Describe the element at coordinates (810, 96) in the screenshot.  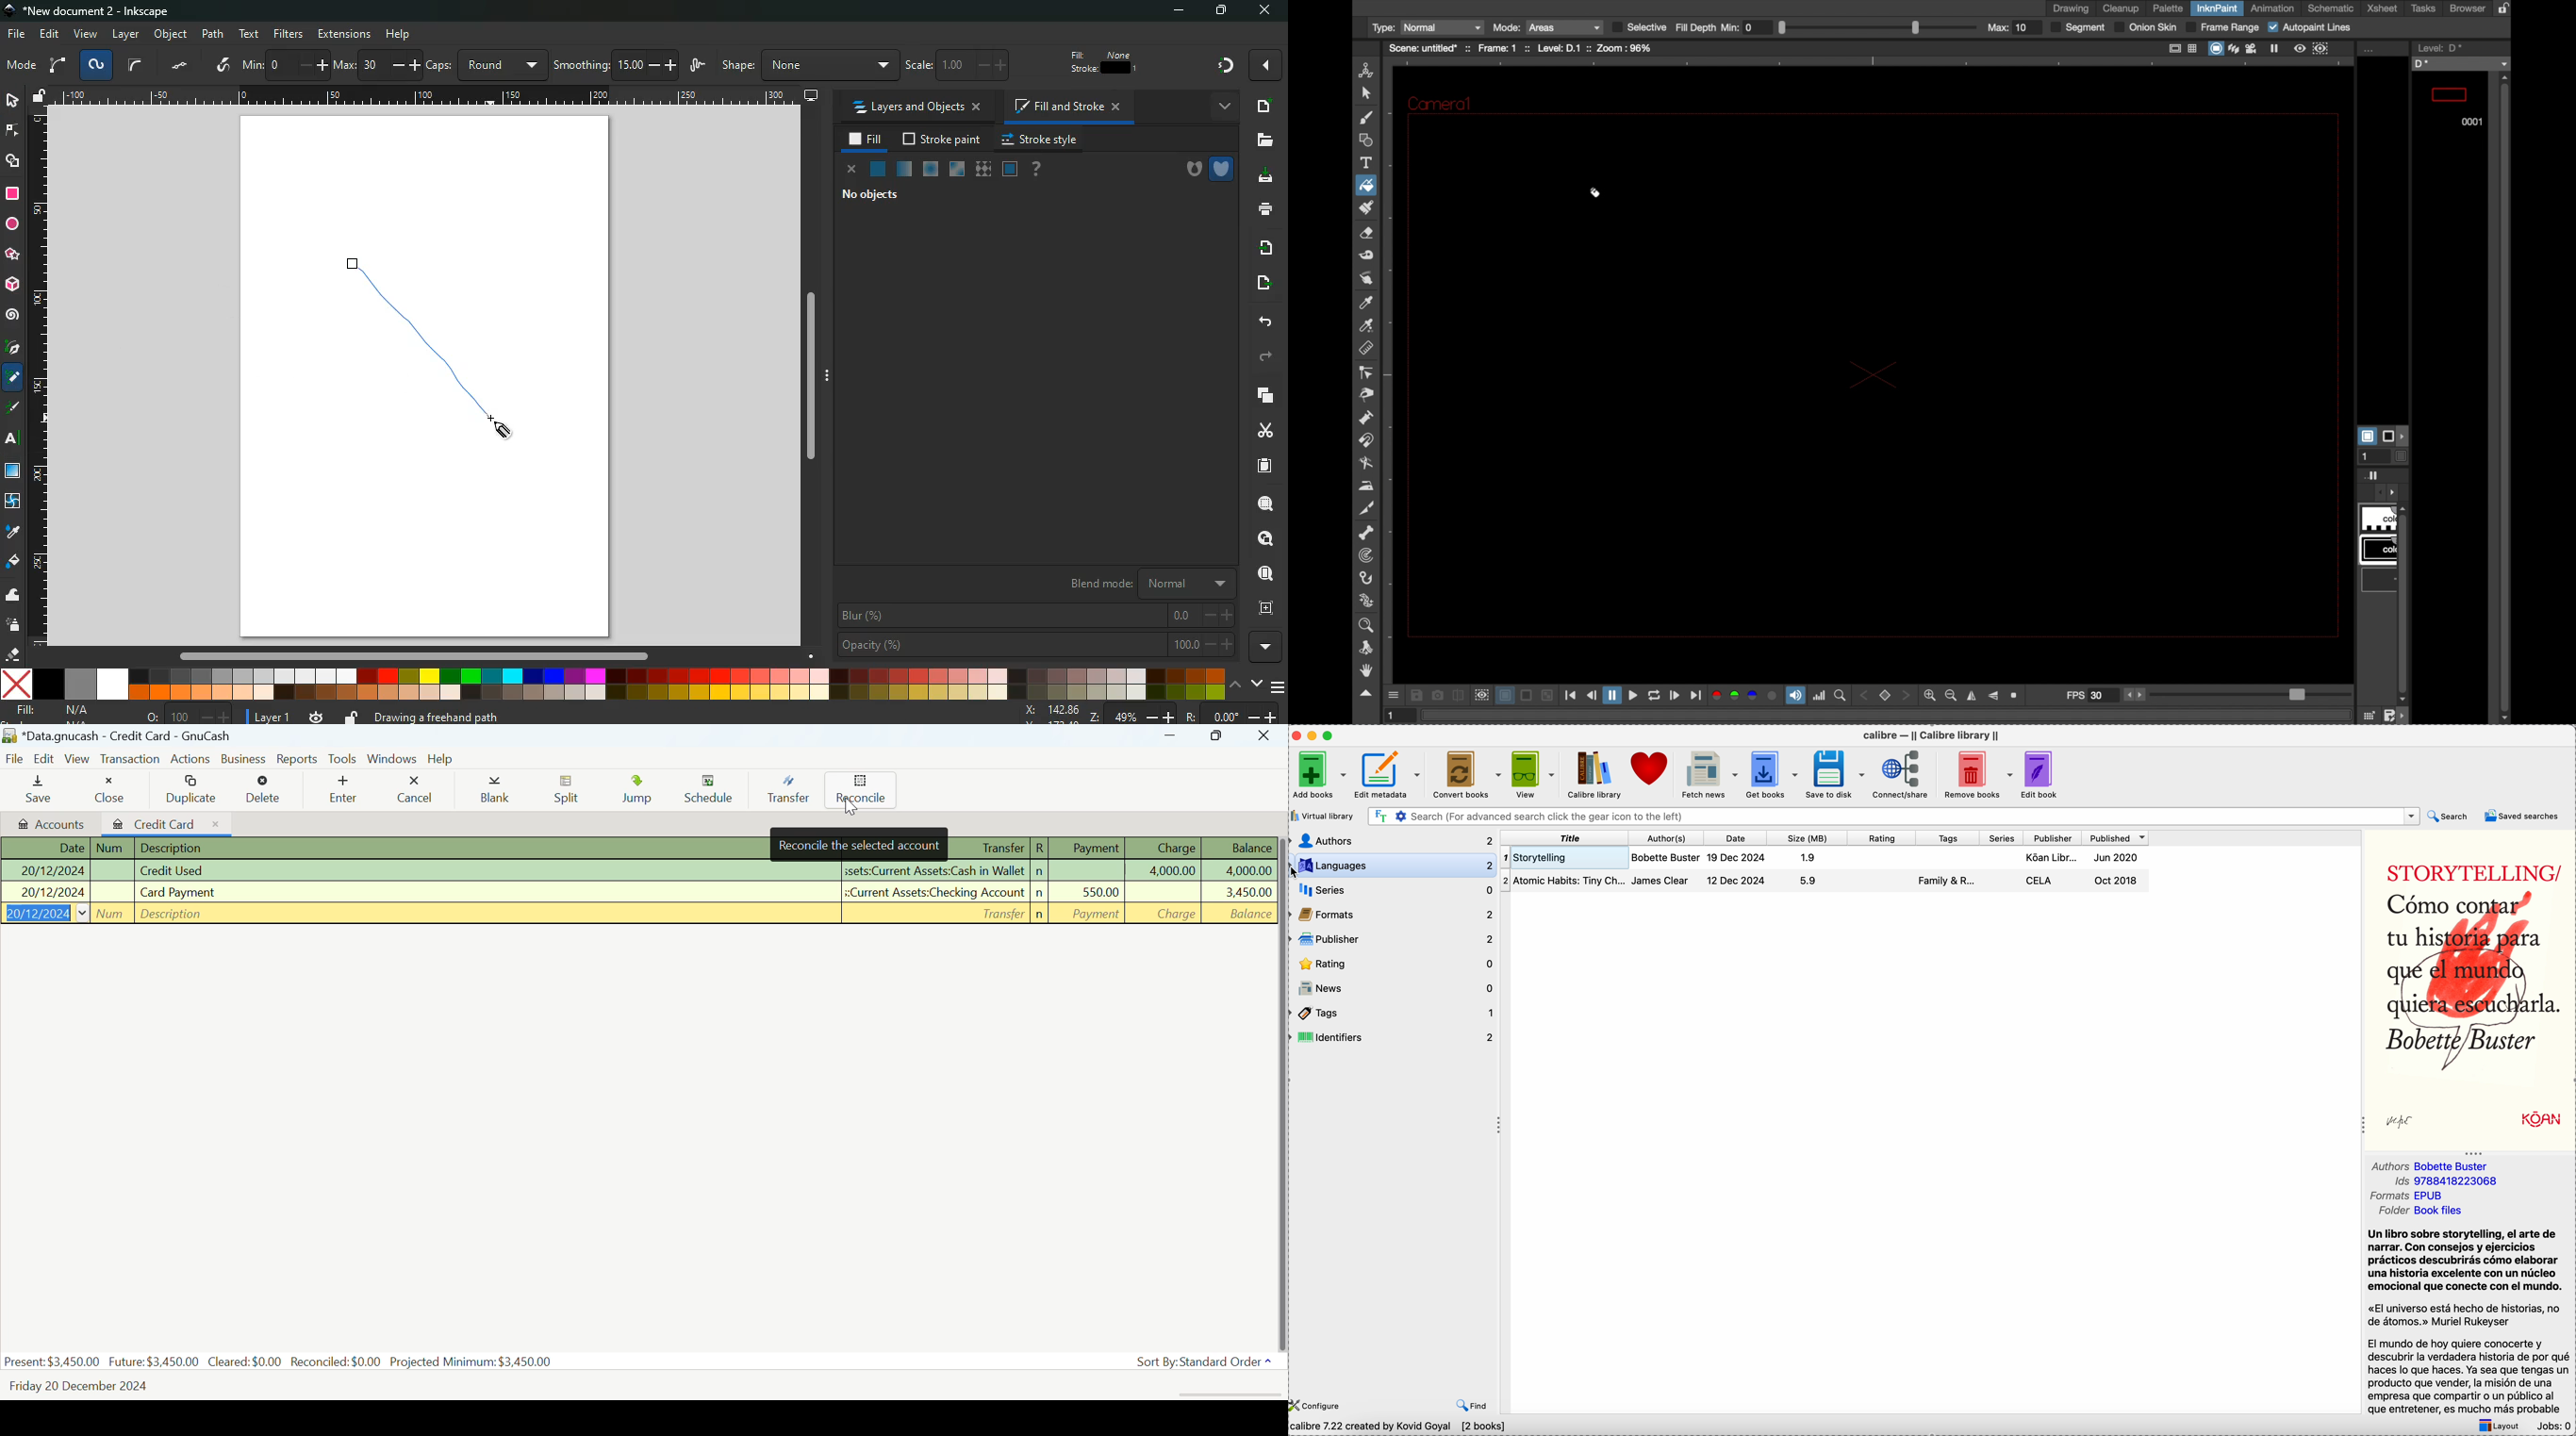
I see `desktop` at that location.